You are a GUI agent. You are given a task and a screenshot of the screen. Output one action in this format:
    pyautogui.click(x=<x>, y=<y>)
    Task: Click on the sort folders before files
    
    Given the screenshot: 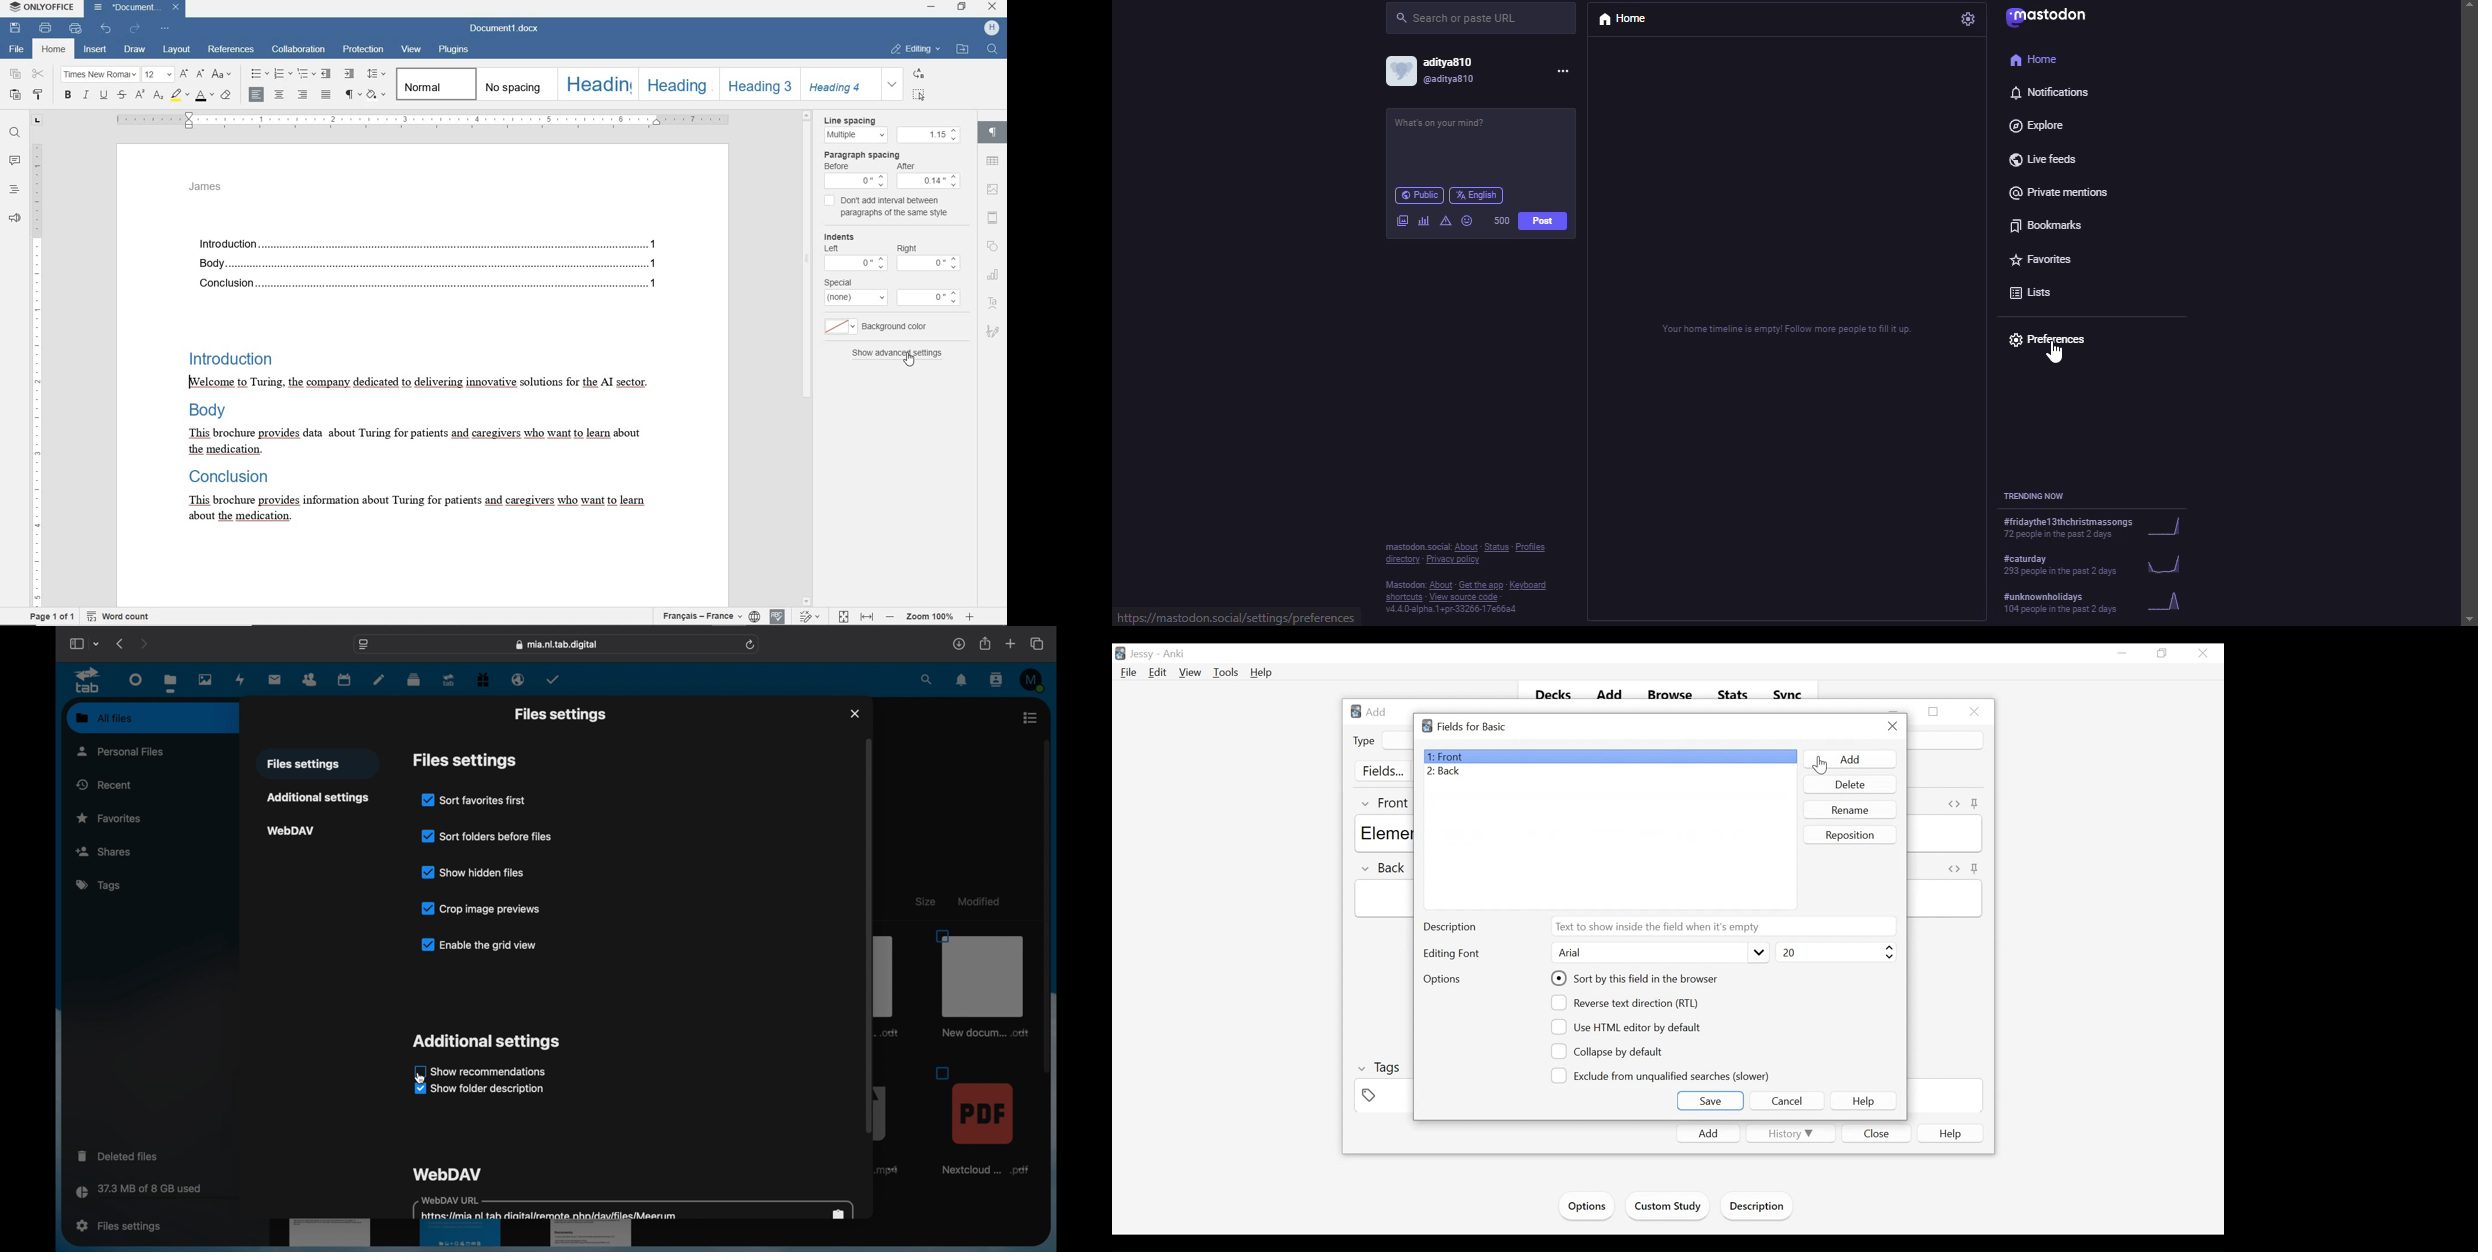 What is the action you would take?
    pyautogui.click(x=487, y=835)
    